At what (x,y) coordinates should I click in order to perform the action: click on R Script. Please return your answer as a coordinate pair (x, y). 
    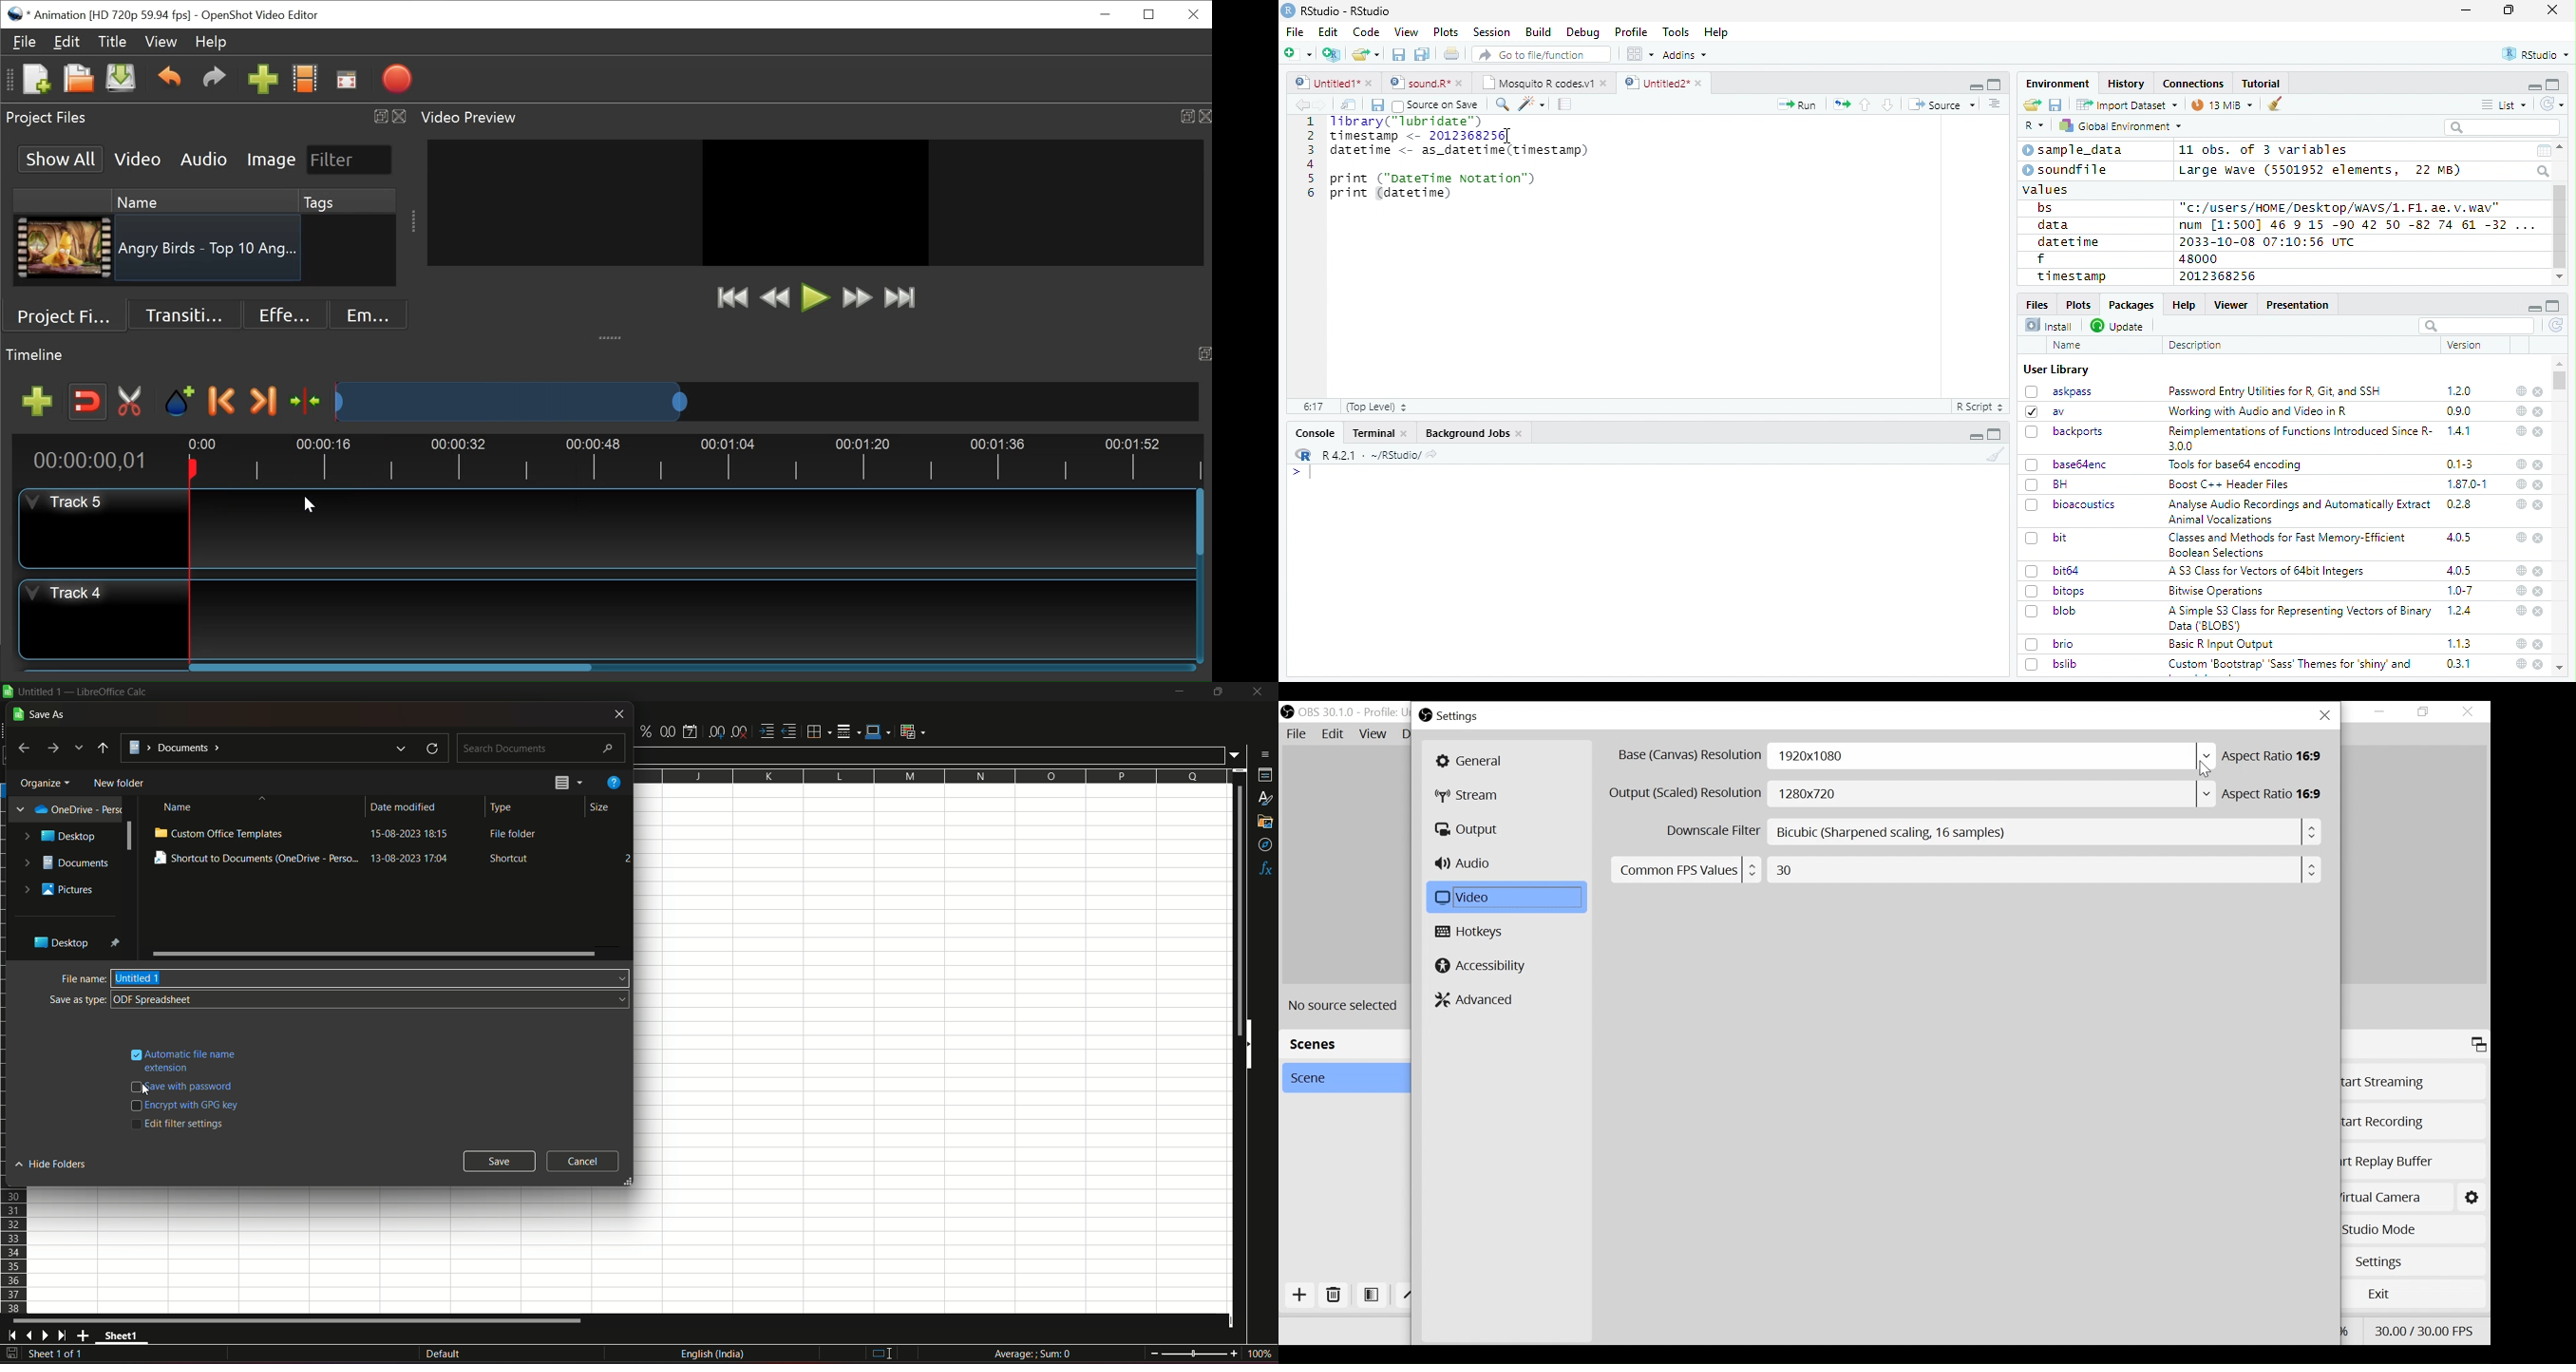
    Looking at the image, I should click on (1979, 407).